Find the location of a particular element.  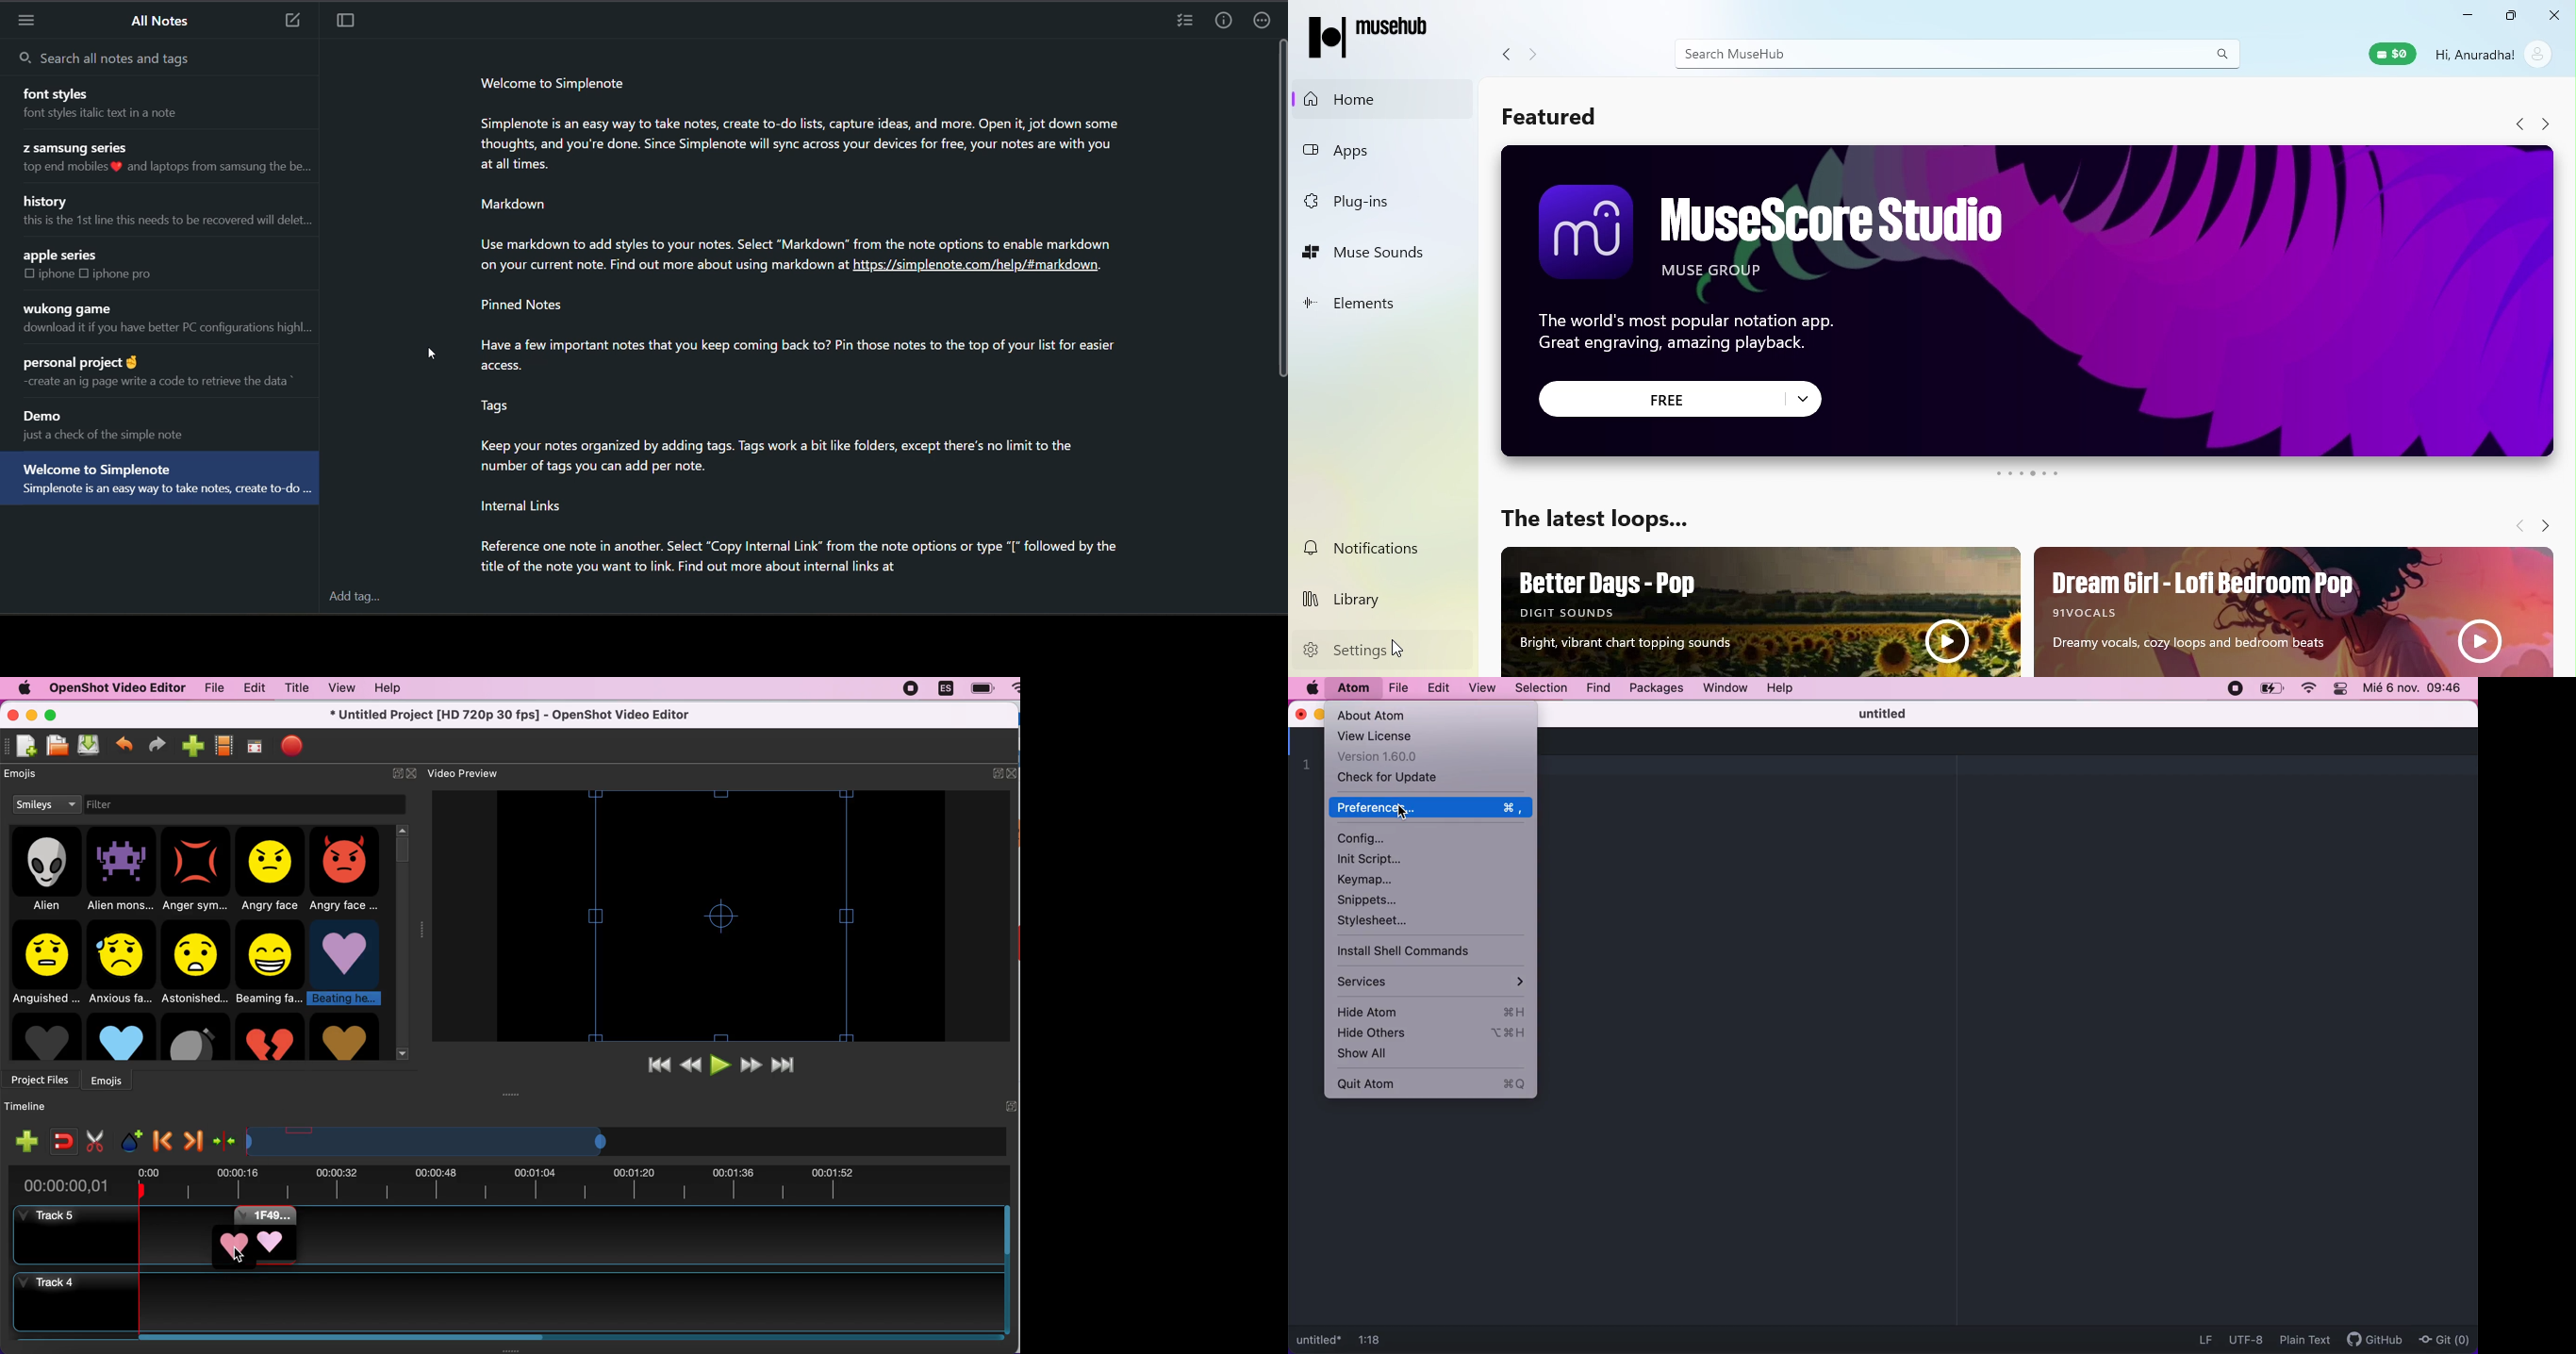

Notifications is located at coordinates (1386, 547).